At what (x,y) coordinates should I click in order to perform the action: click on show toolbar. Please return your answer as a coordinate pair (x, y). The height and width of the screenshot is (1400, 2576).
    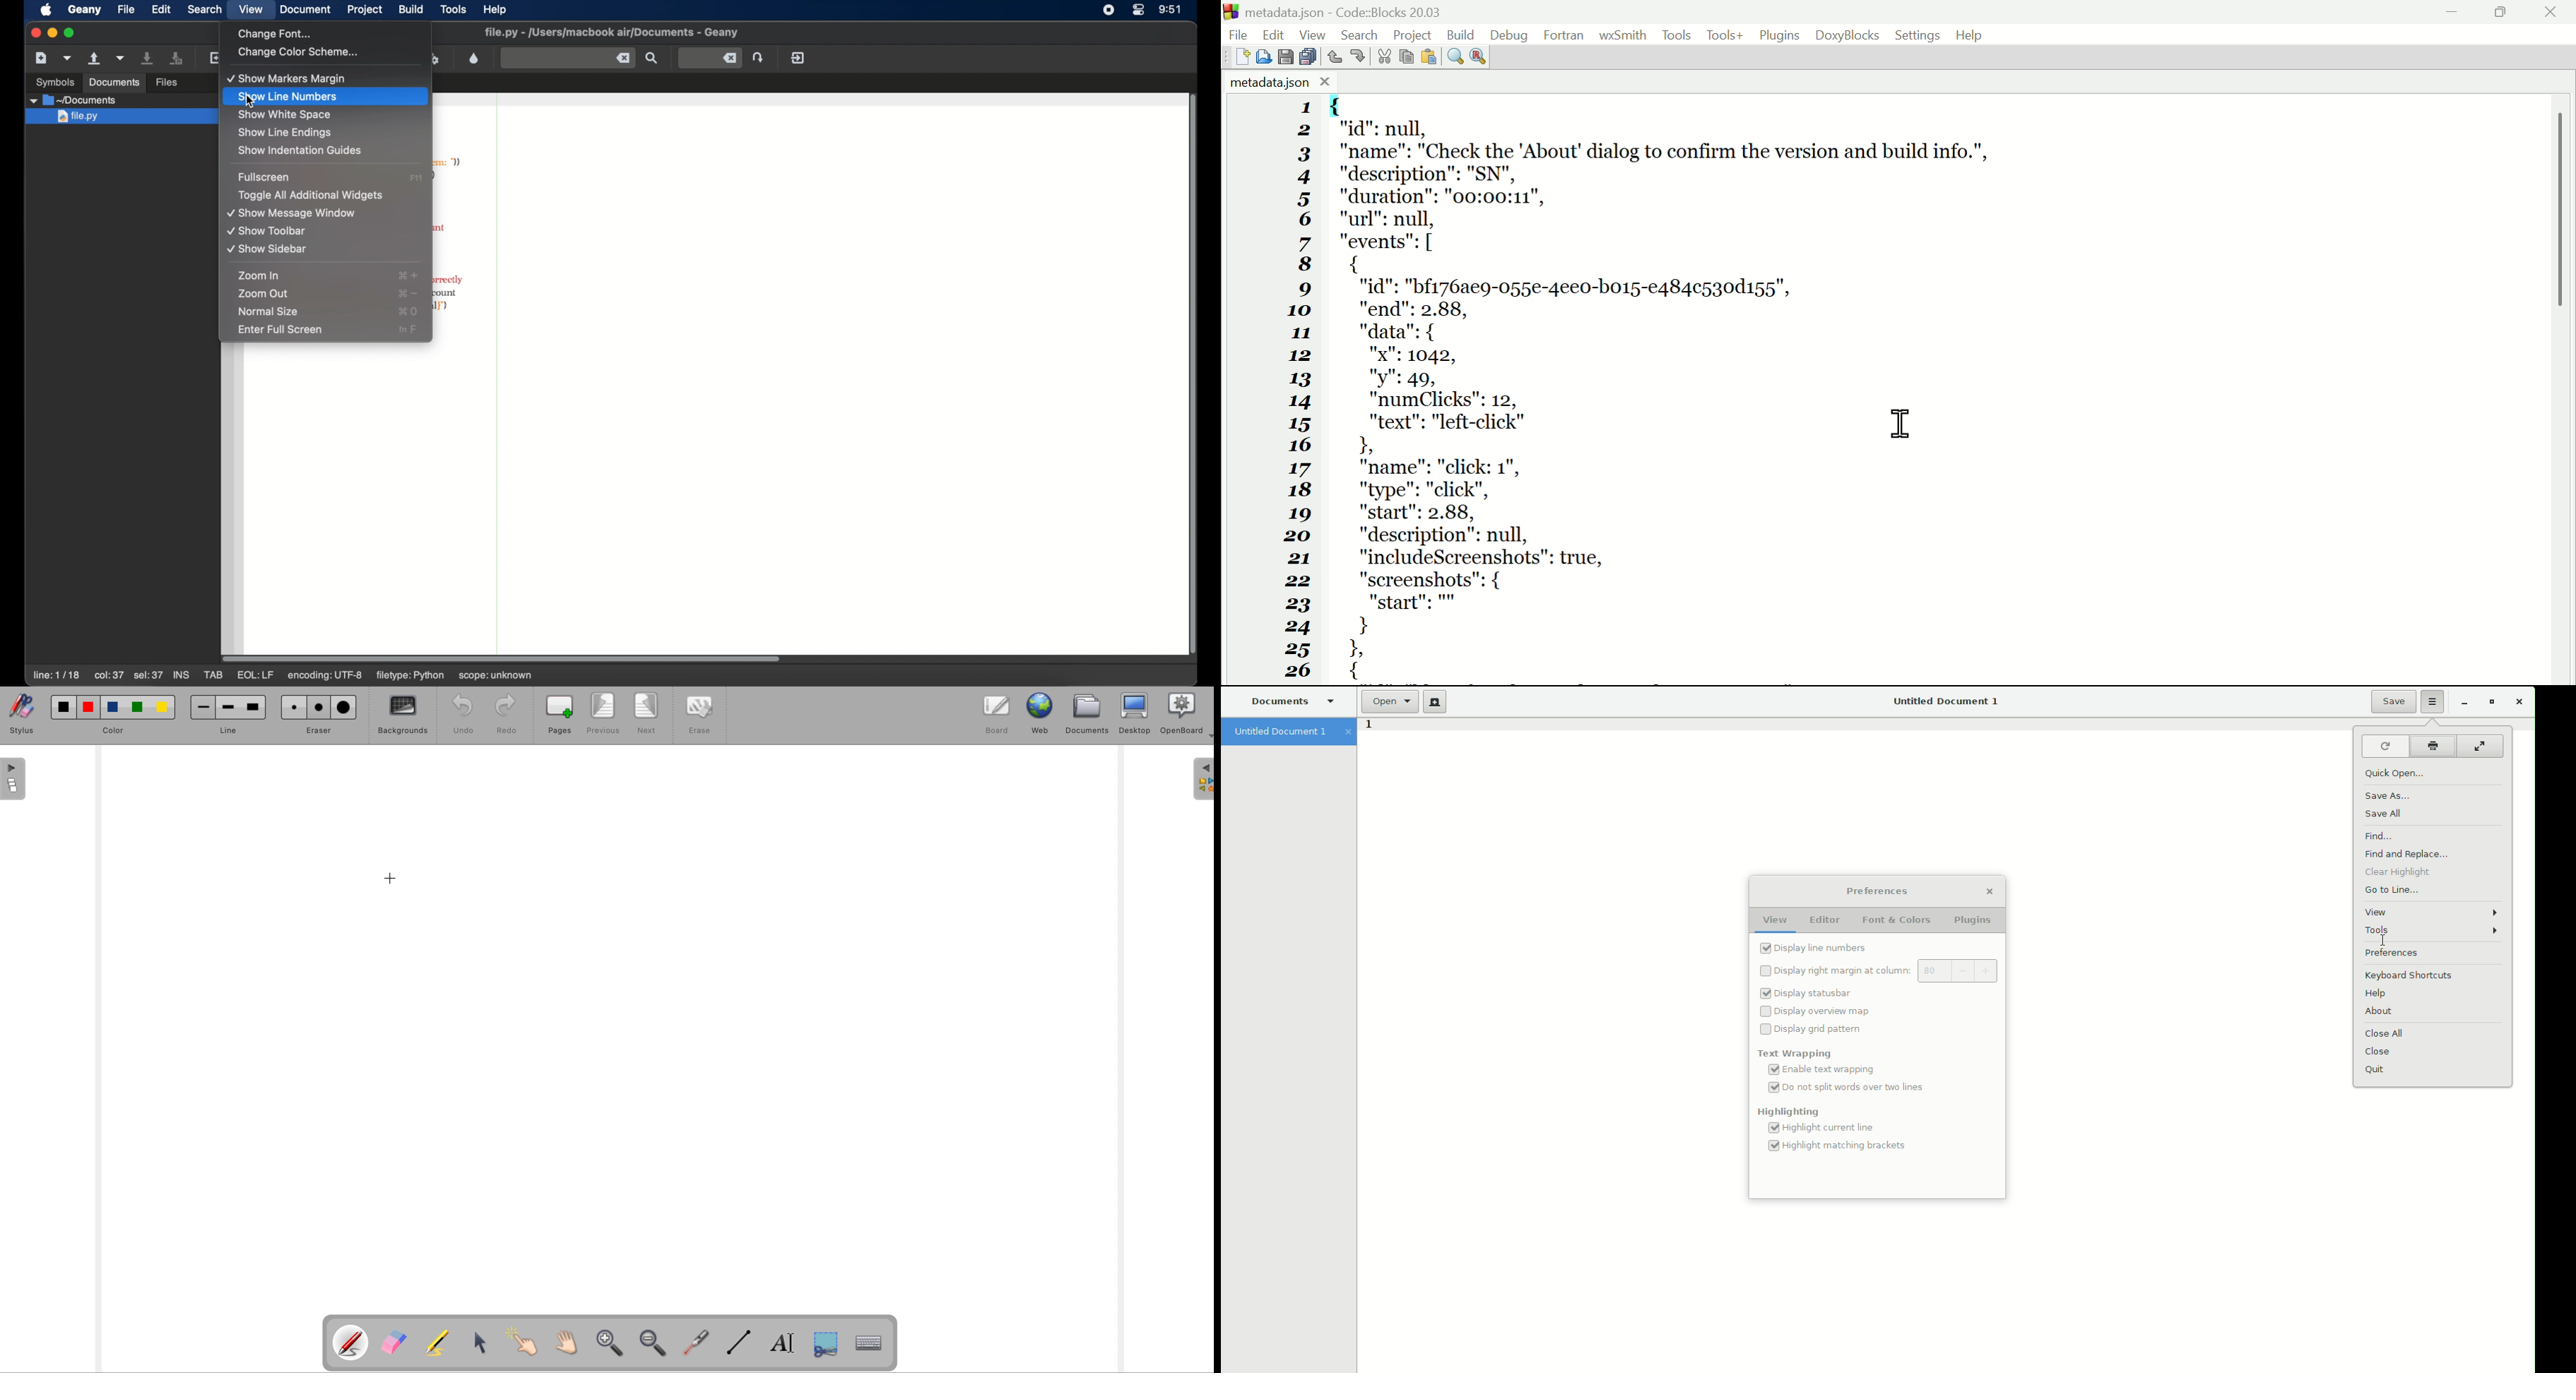
    Looking at the image, I should click on (266, 231).